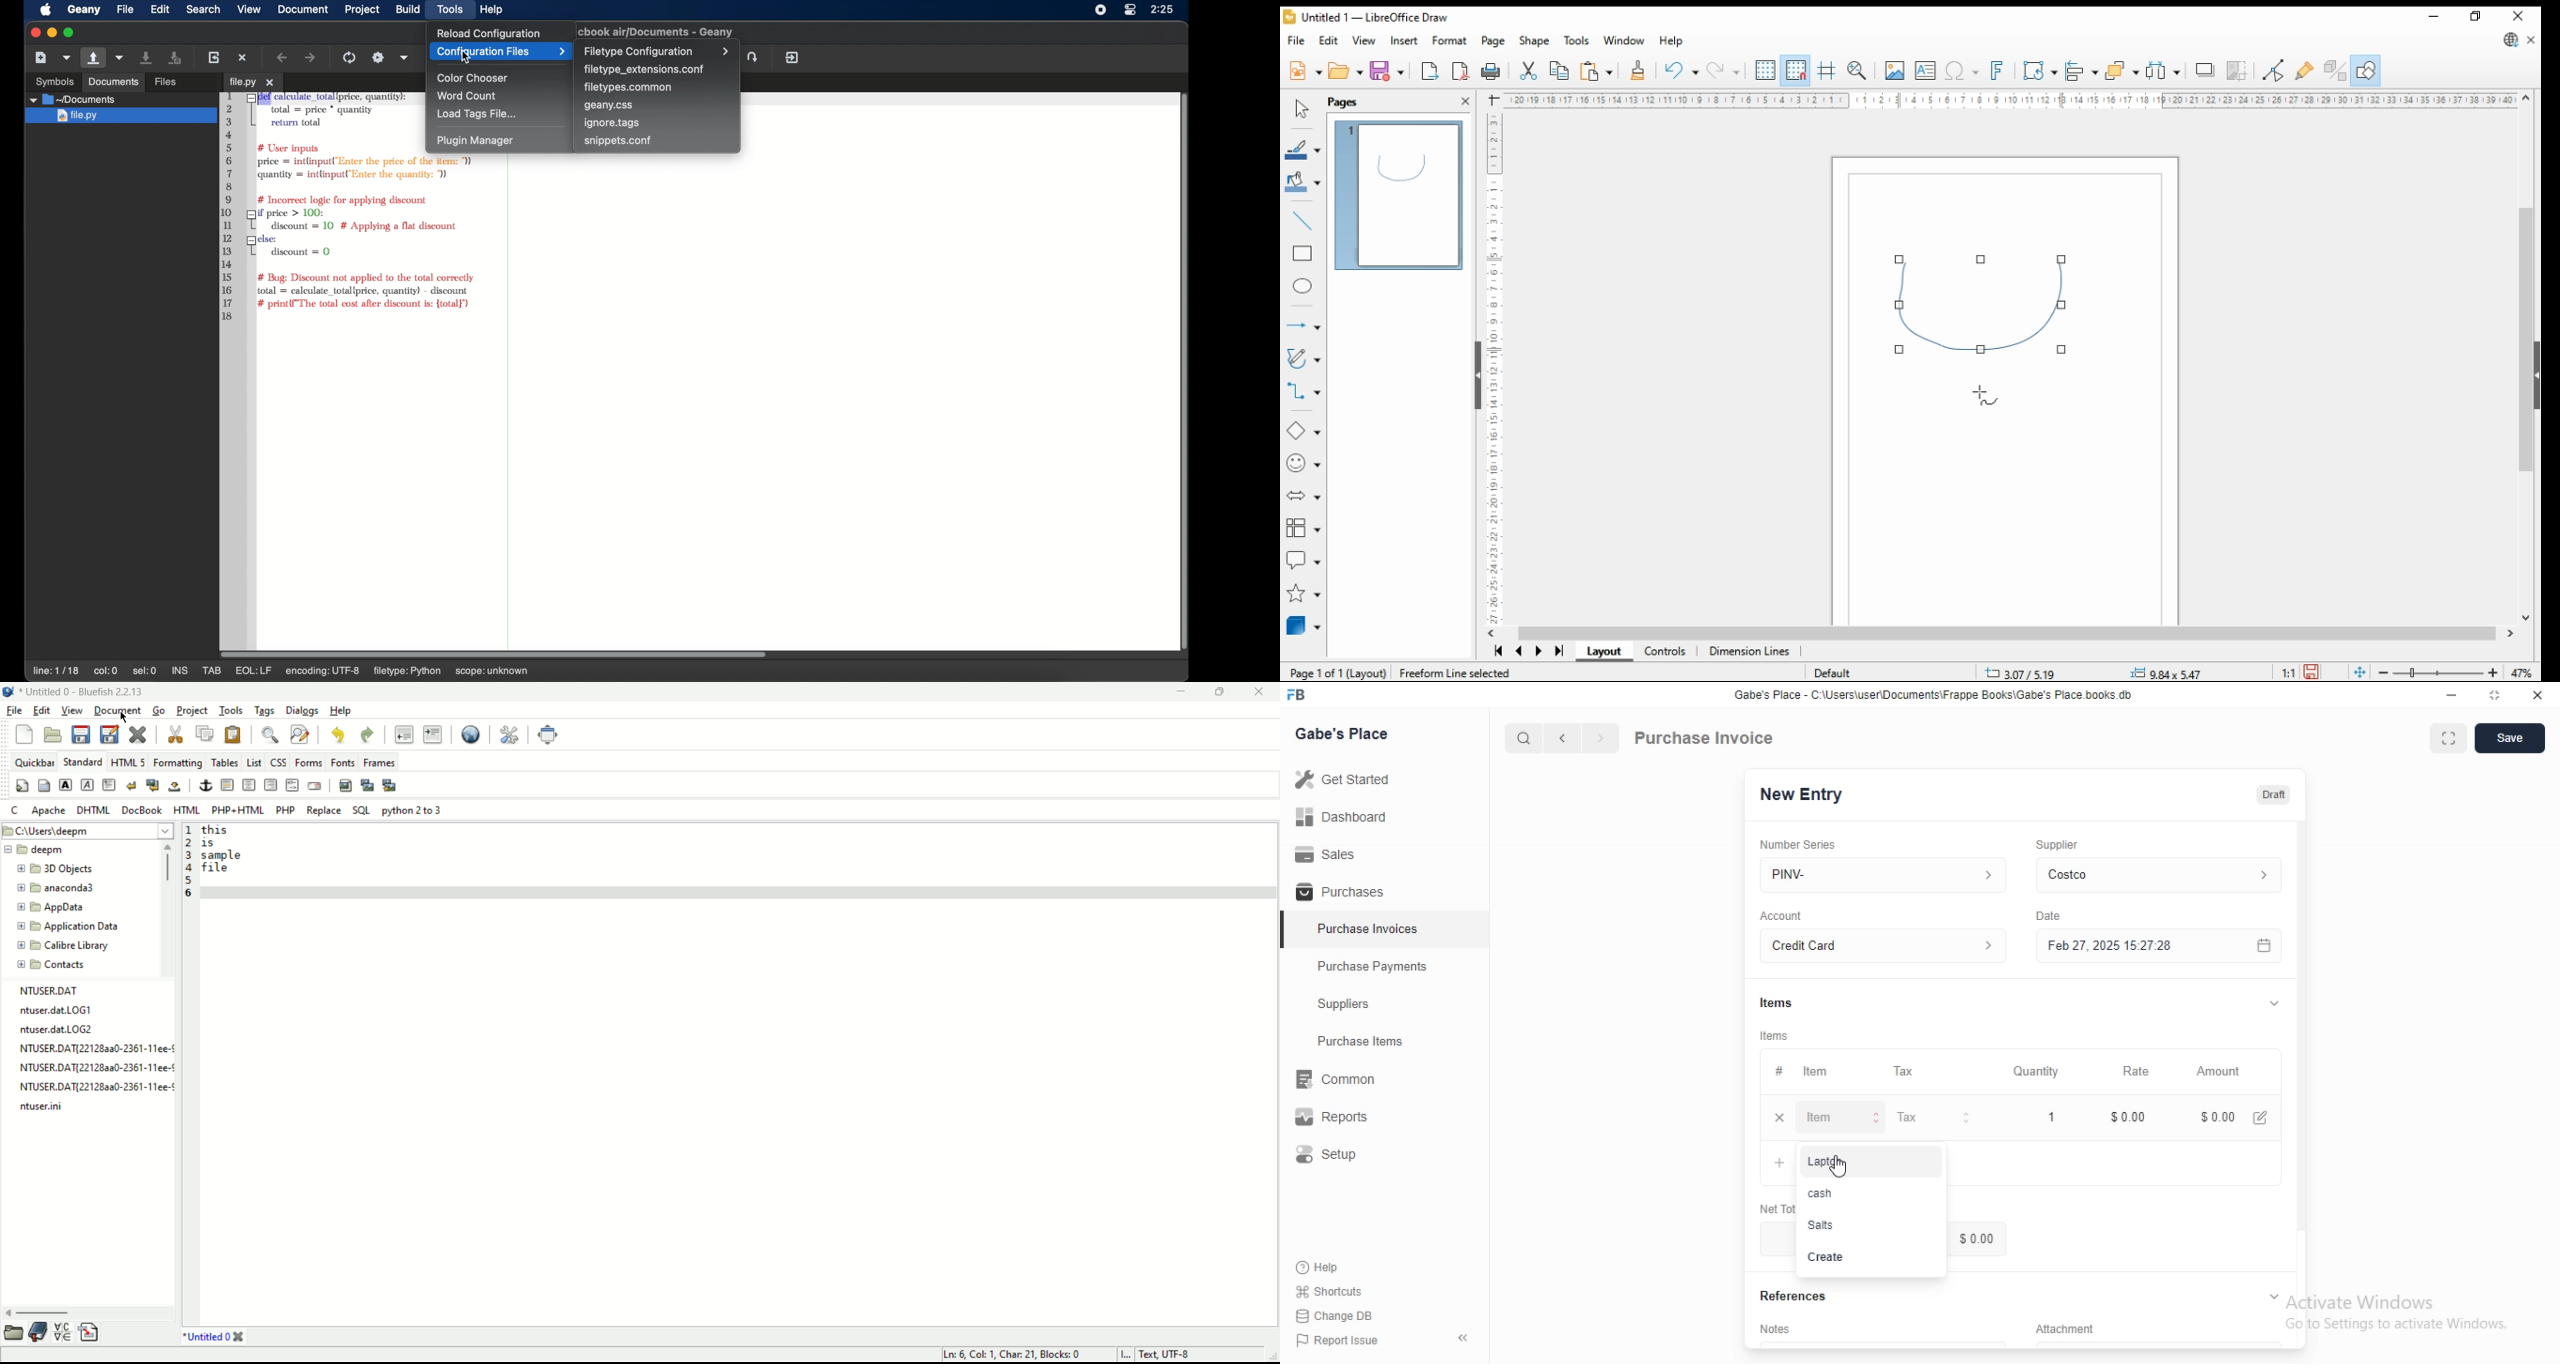 The image size is (2576, 1372). I want to click on advanced find and replace, so click(300, 735).